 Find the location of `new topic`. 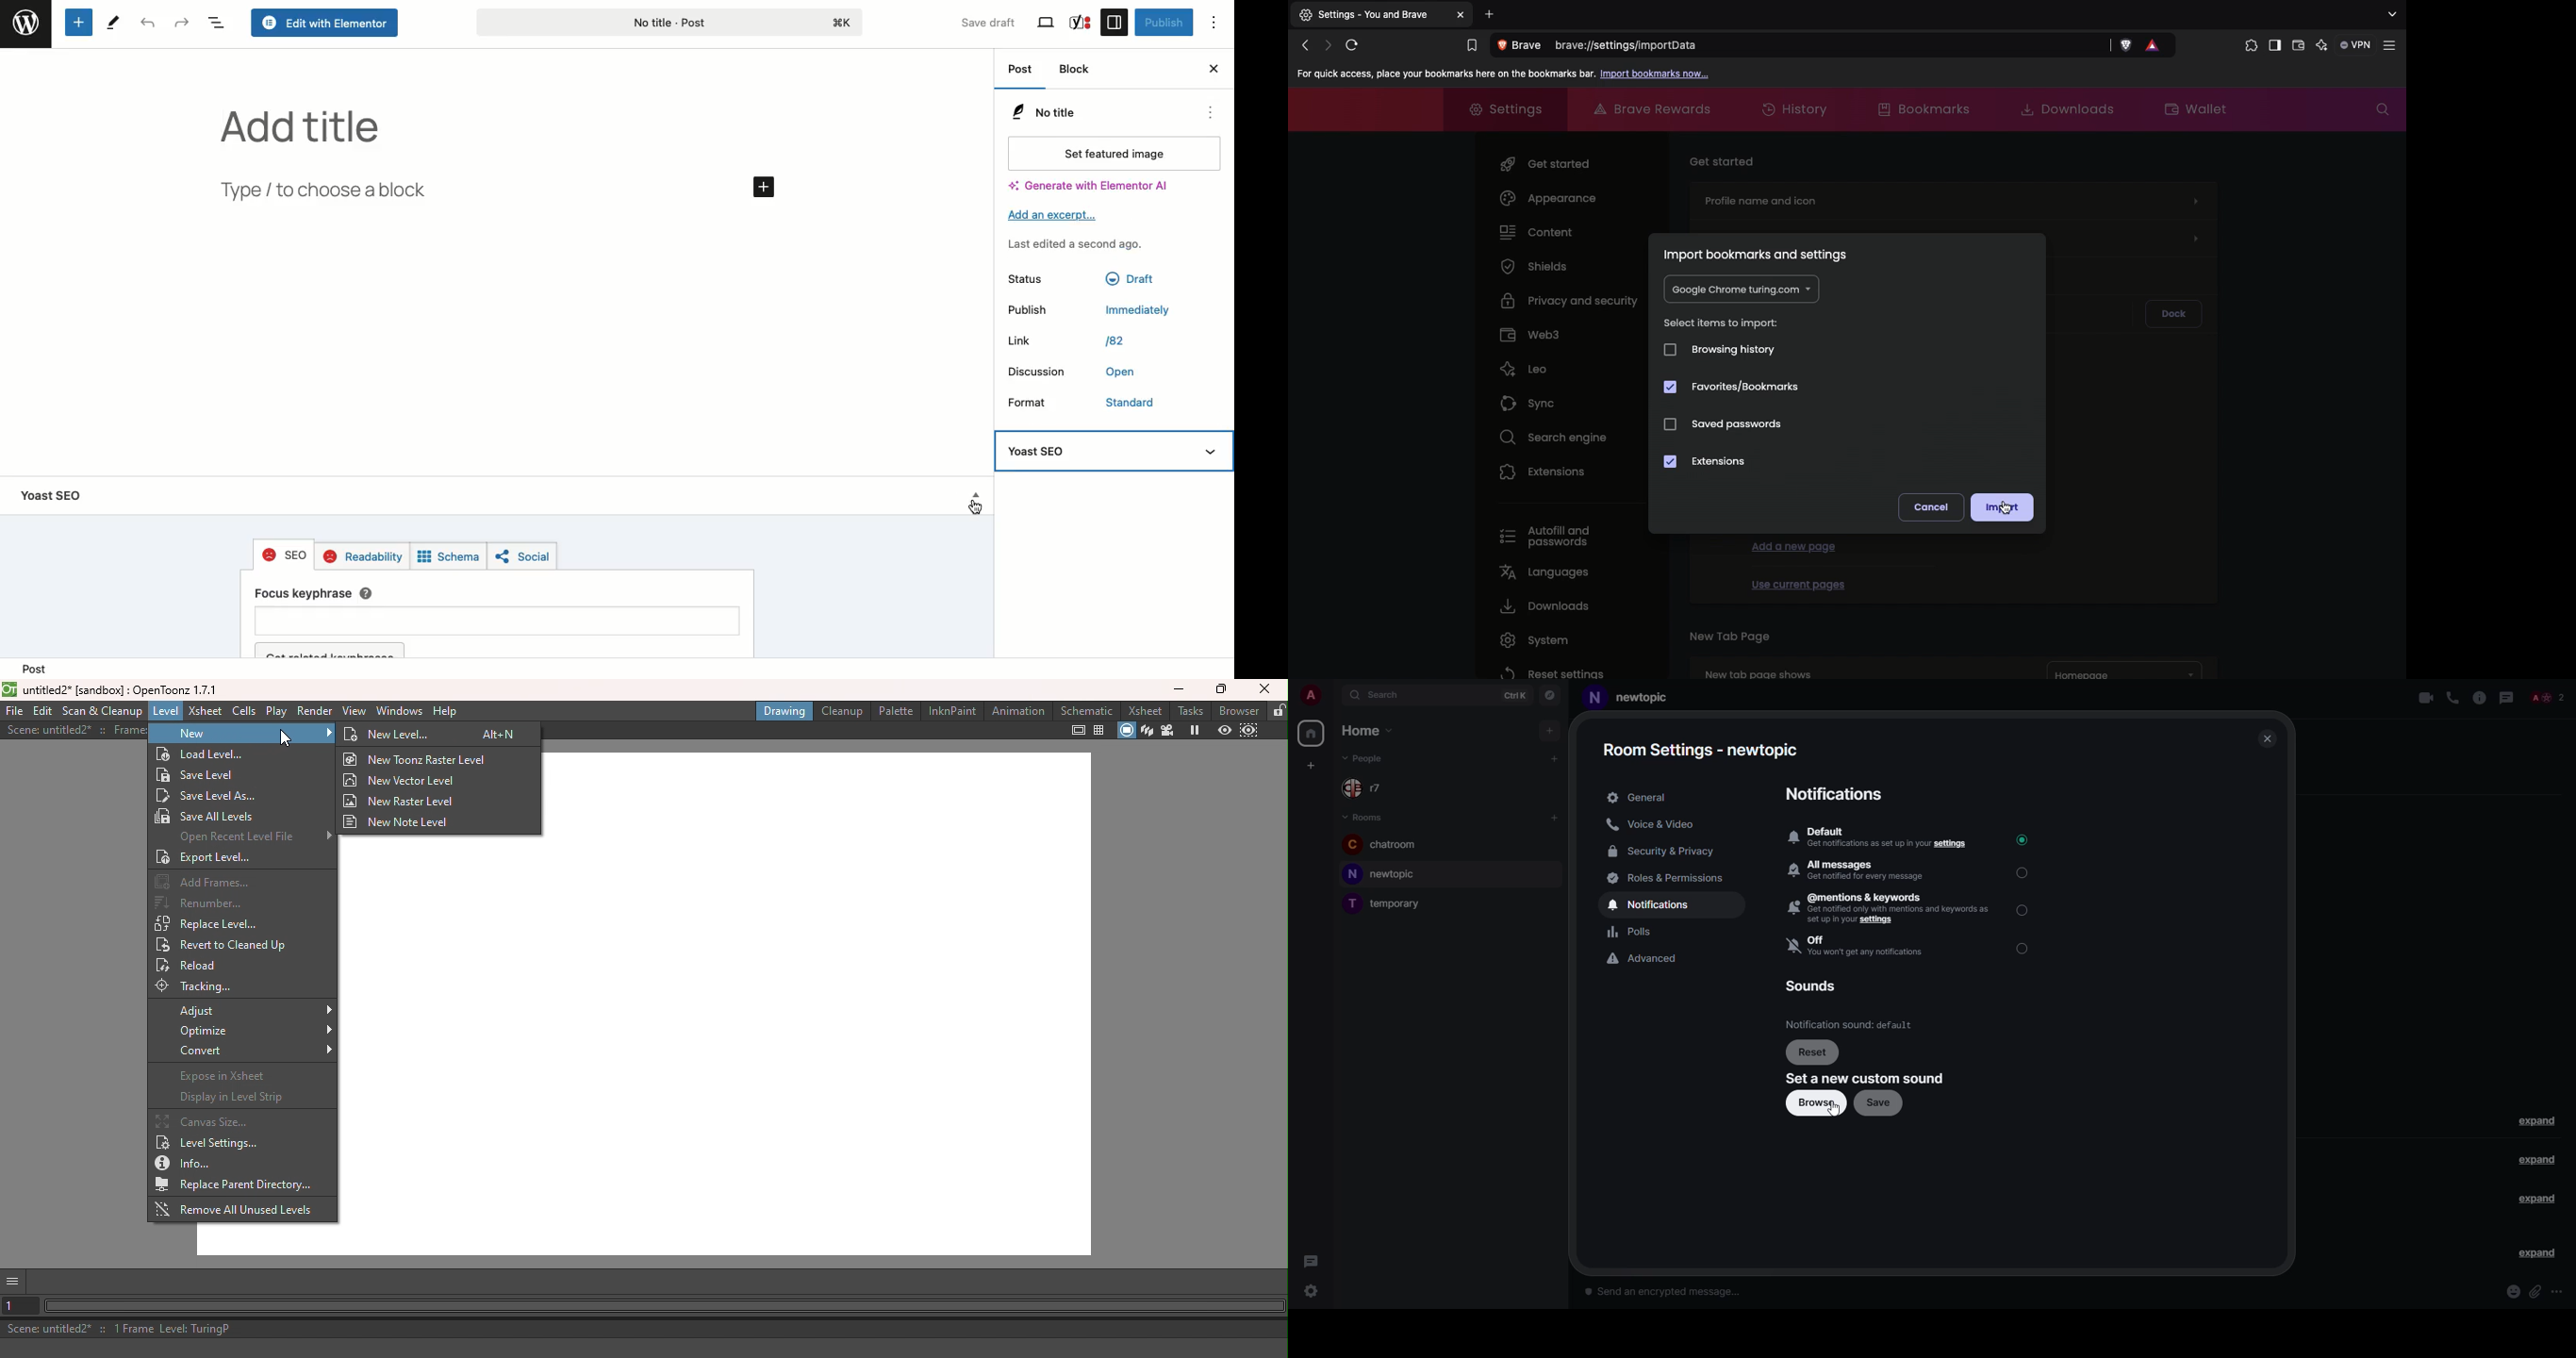

new topic is located at coordinates (1383, 873).